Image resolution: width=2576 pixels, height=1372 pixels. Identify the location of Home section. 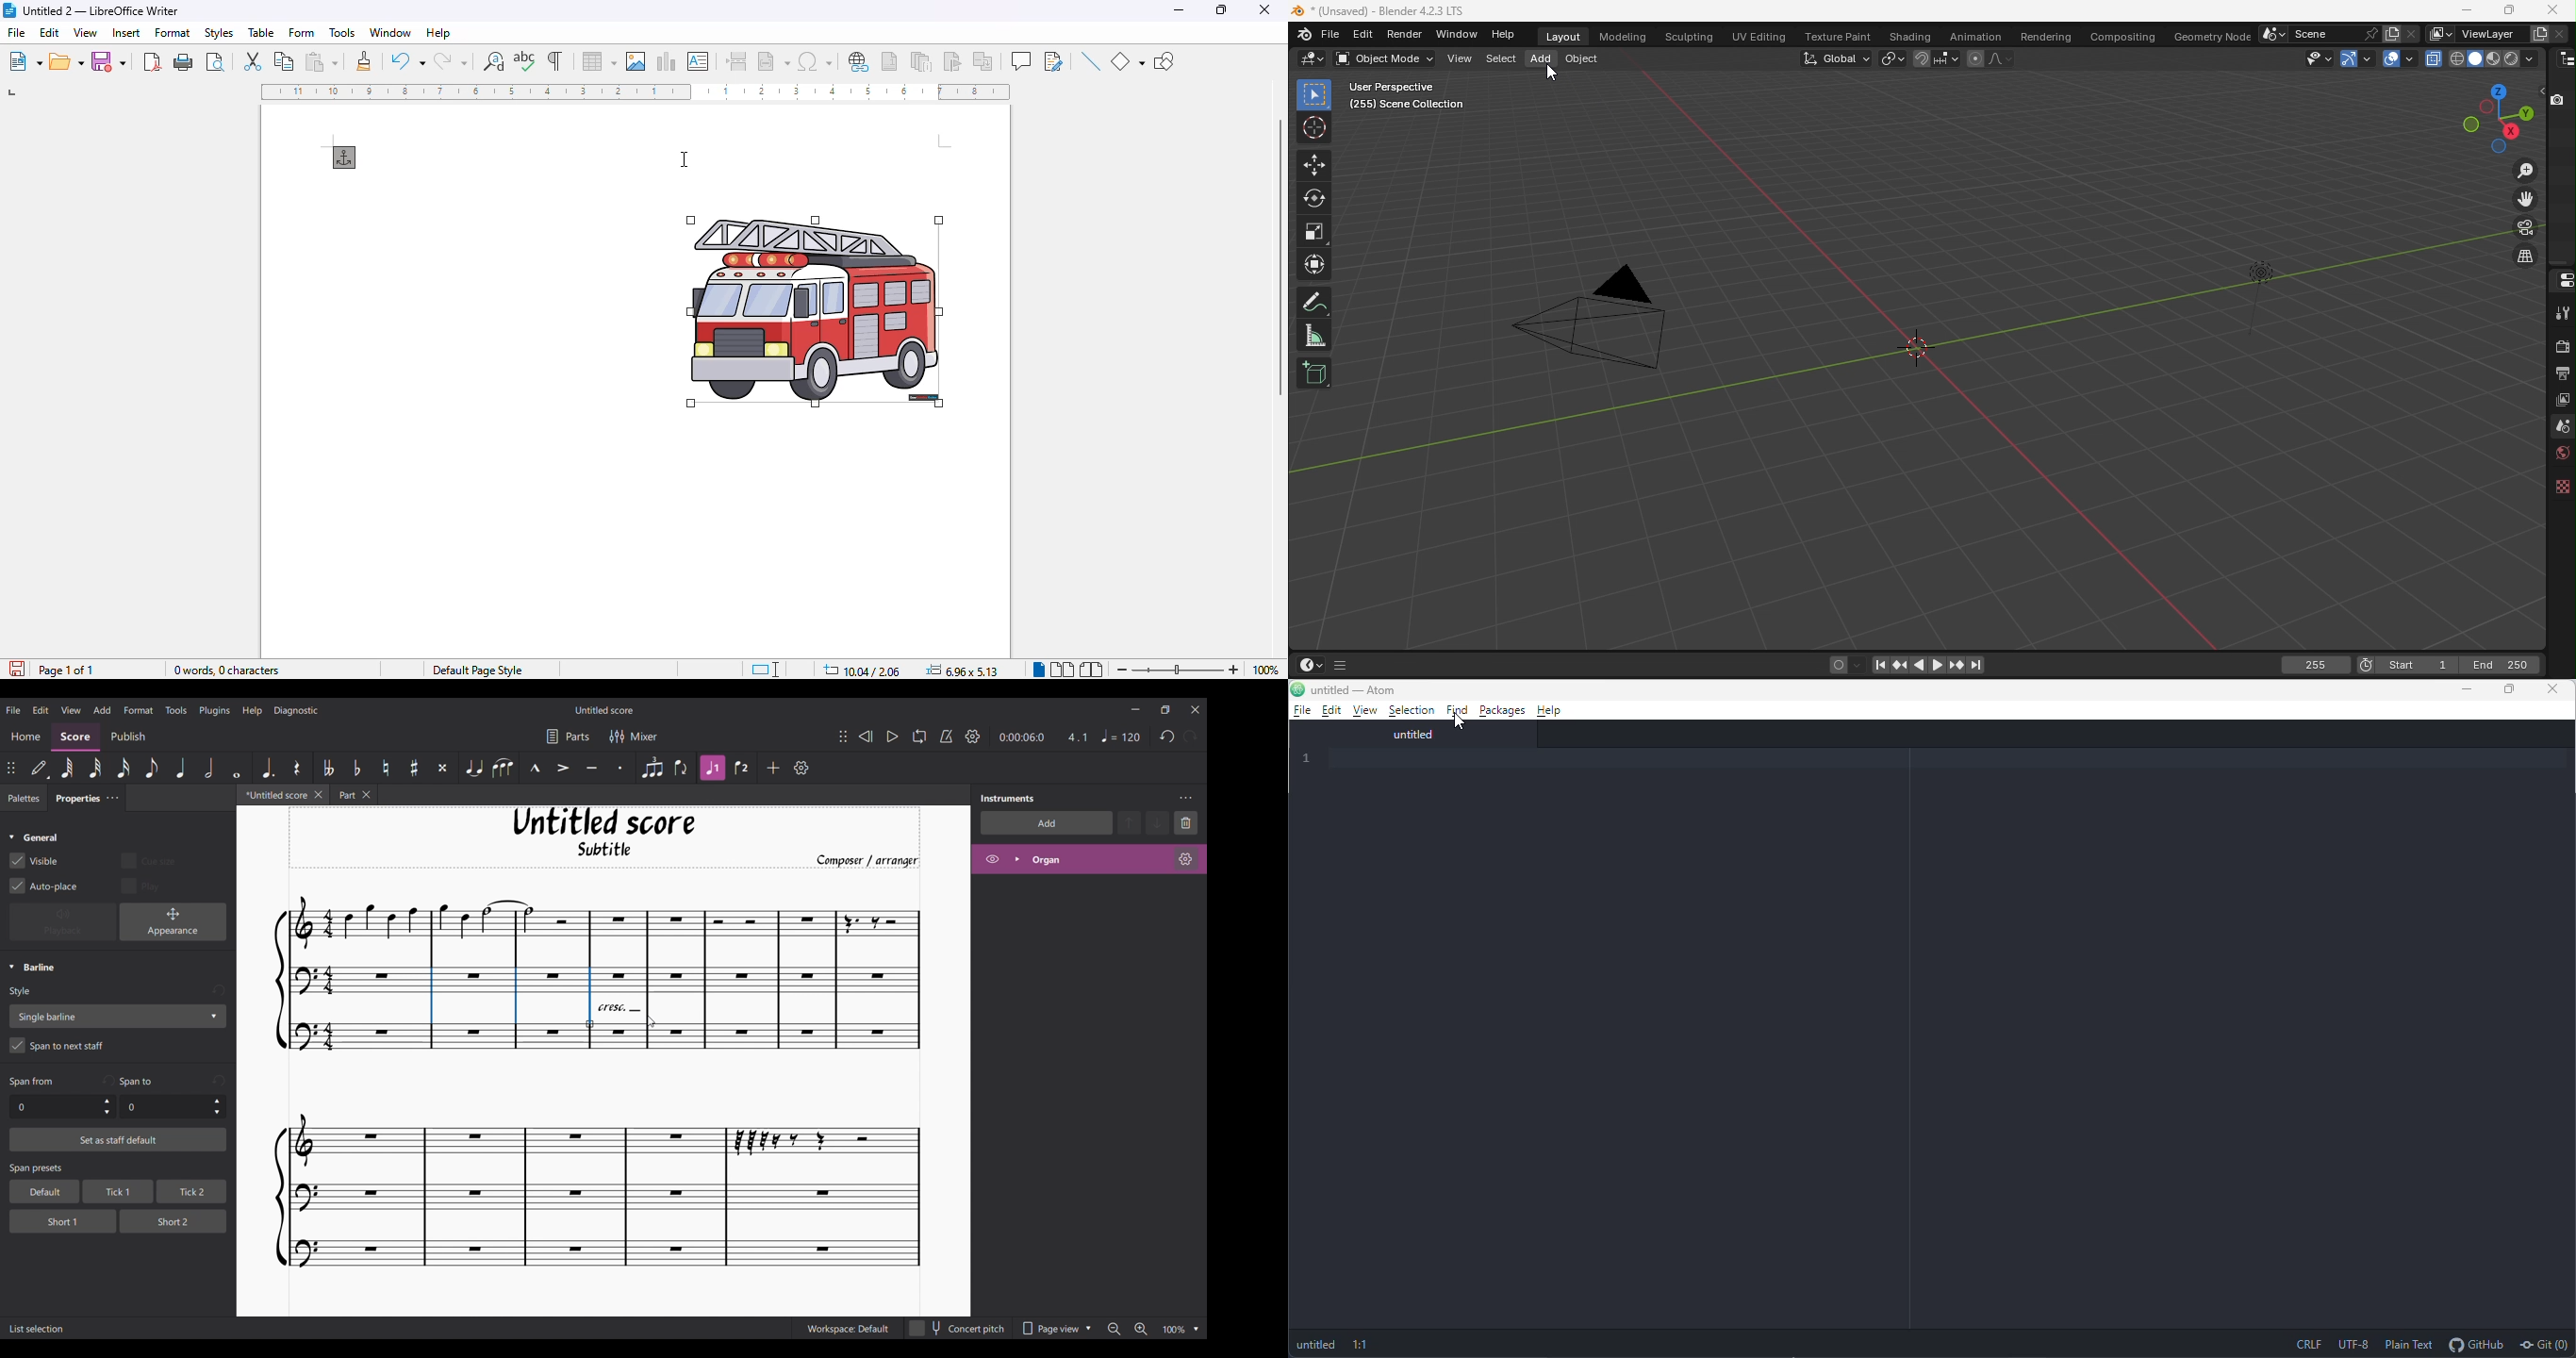
(26, 736).